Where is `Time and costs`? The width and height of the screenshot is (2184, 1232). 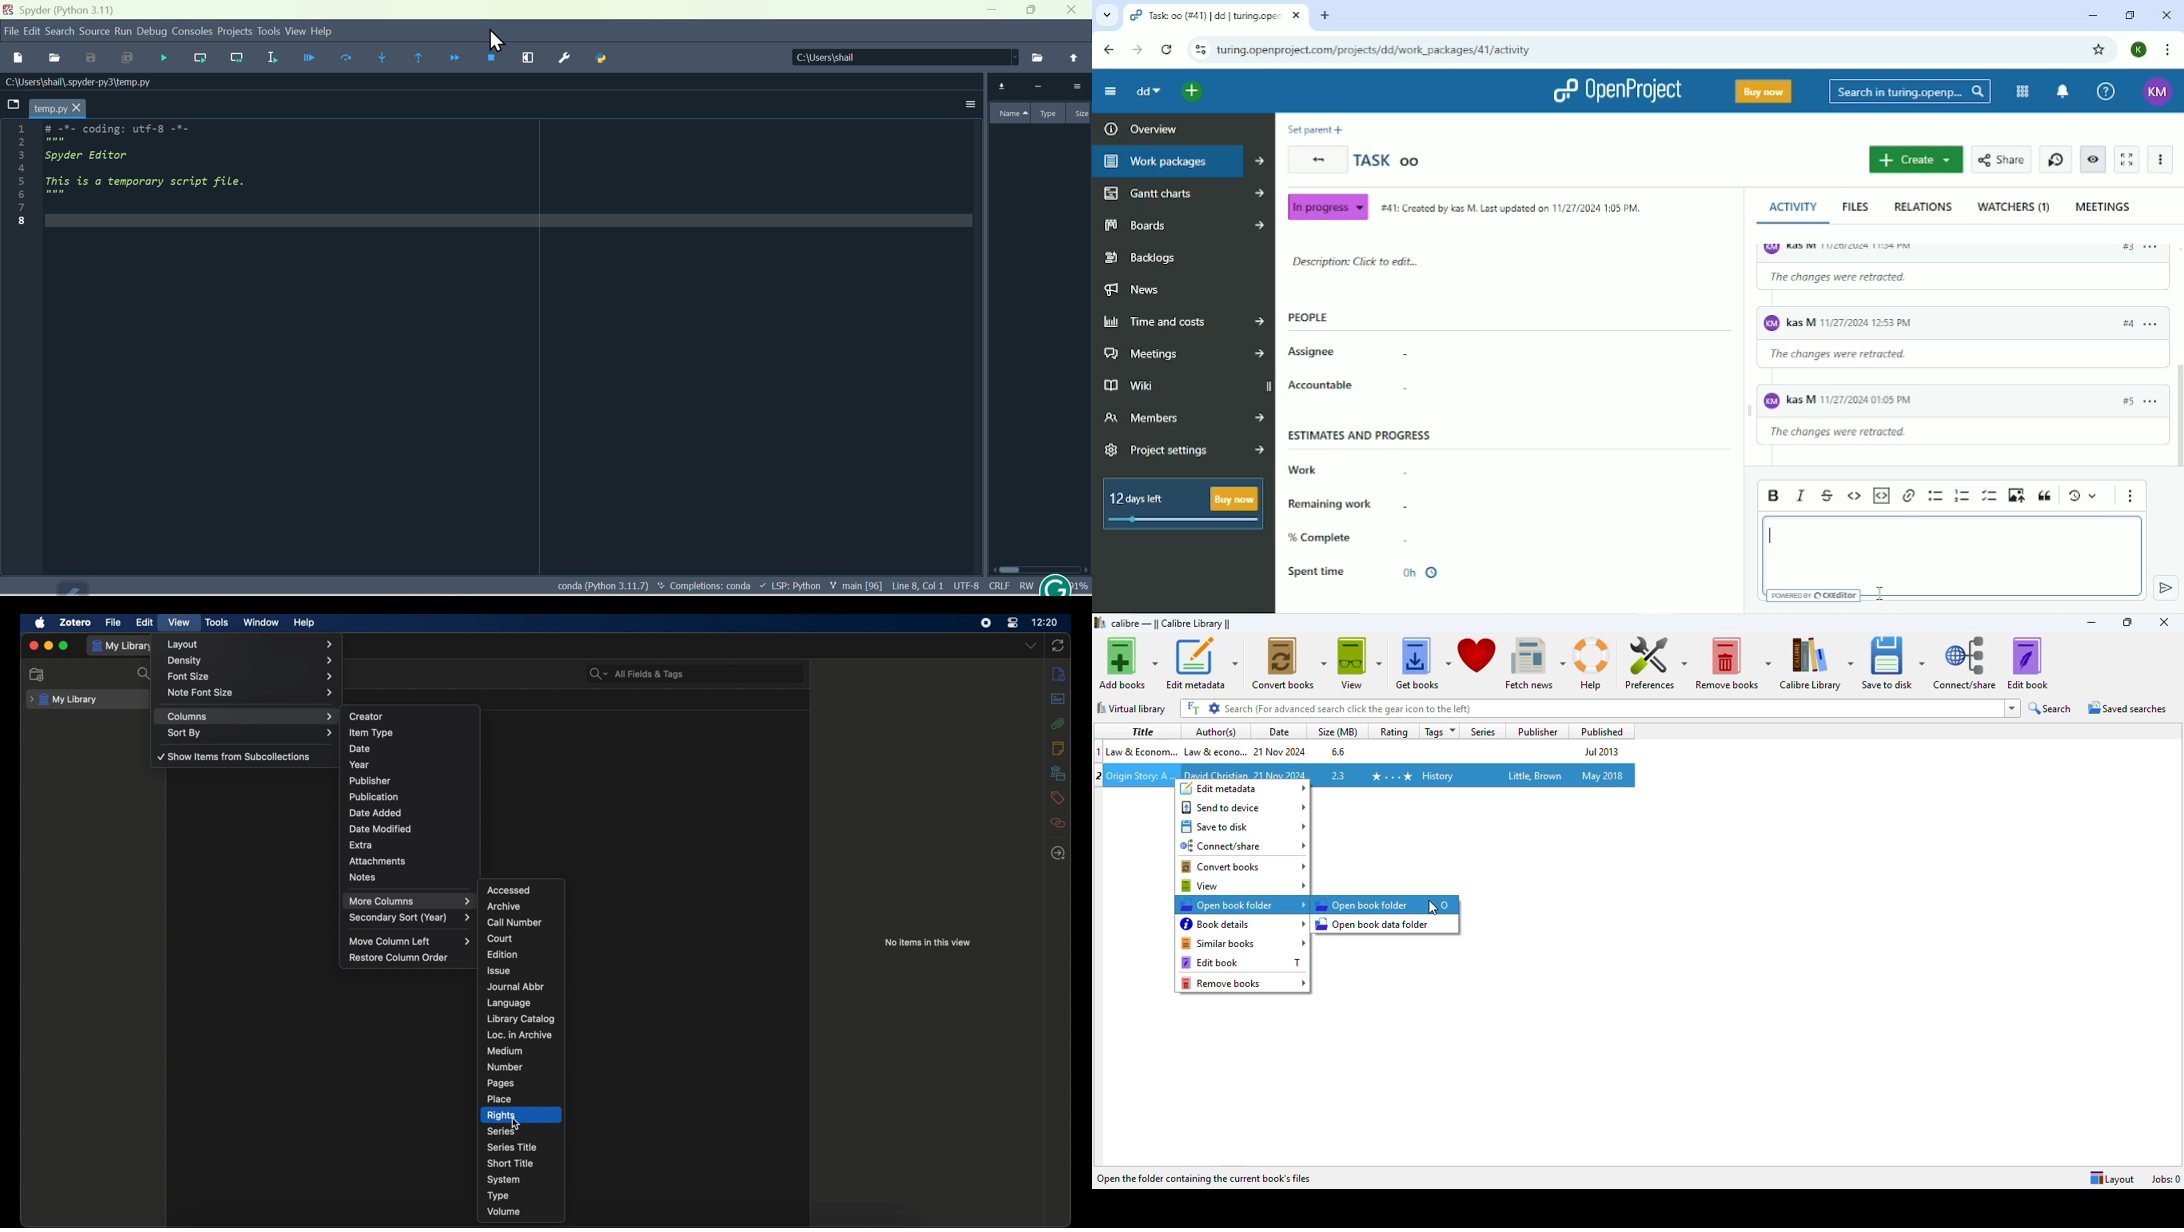
Time and costs is located at coordinates (1182, 321).